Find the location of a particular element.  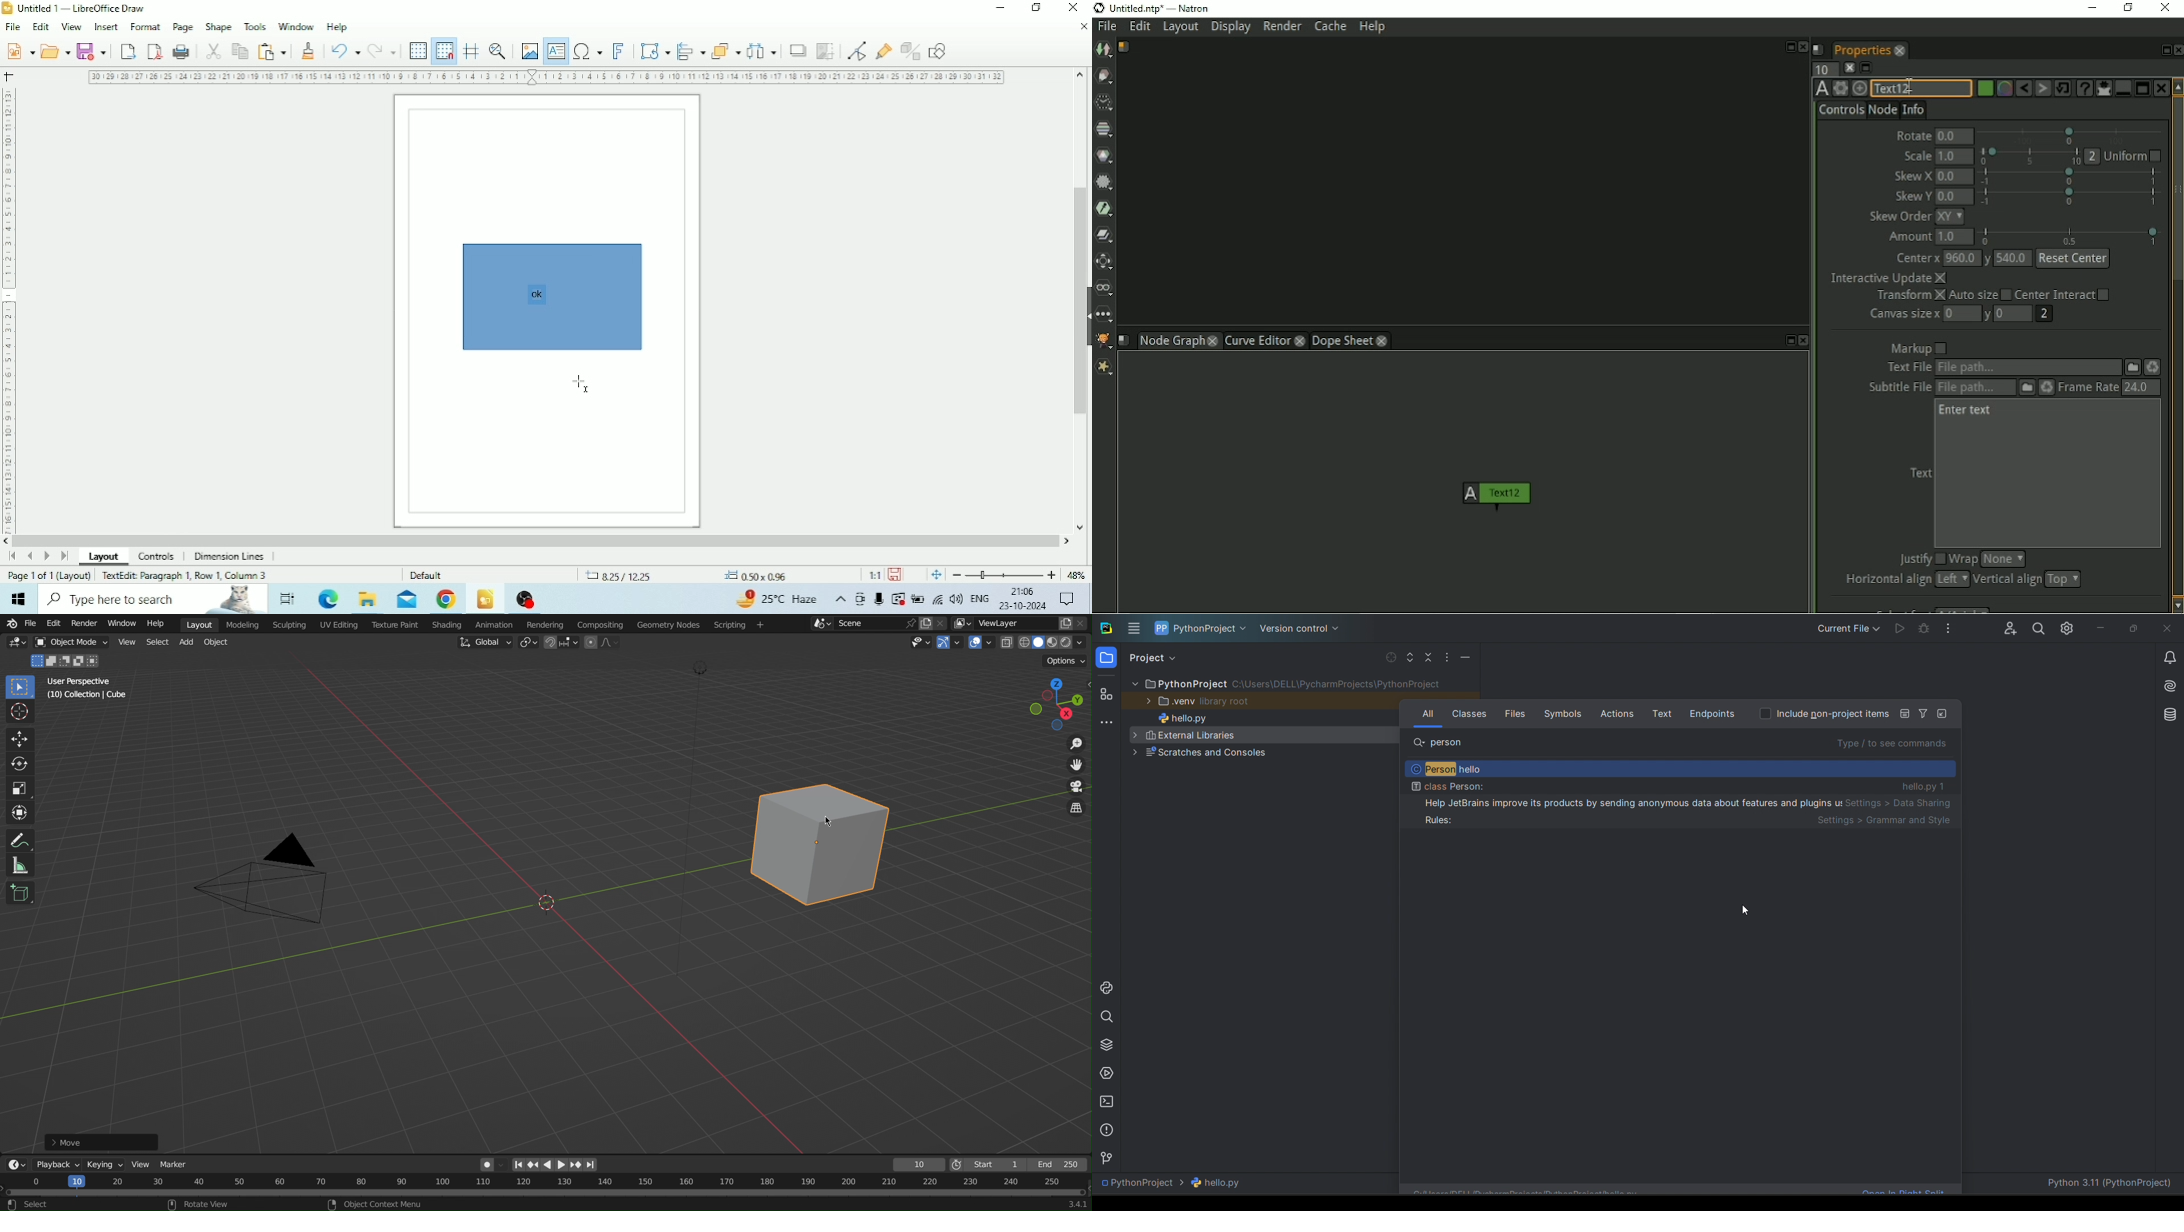

maximize is located at coordinates (2133, 627).